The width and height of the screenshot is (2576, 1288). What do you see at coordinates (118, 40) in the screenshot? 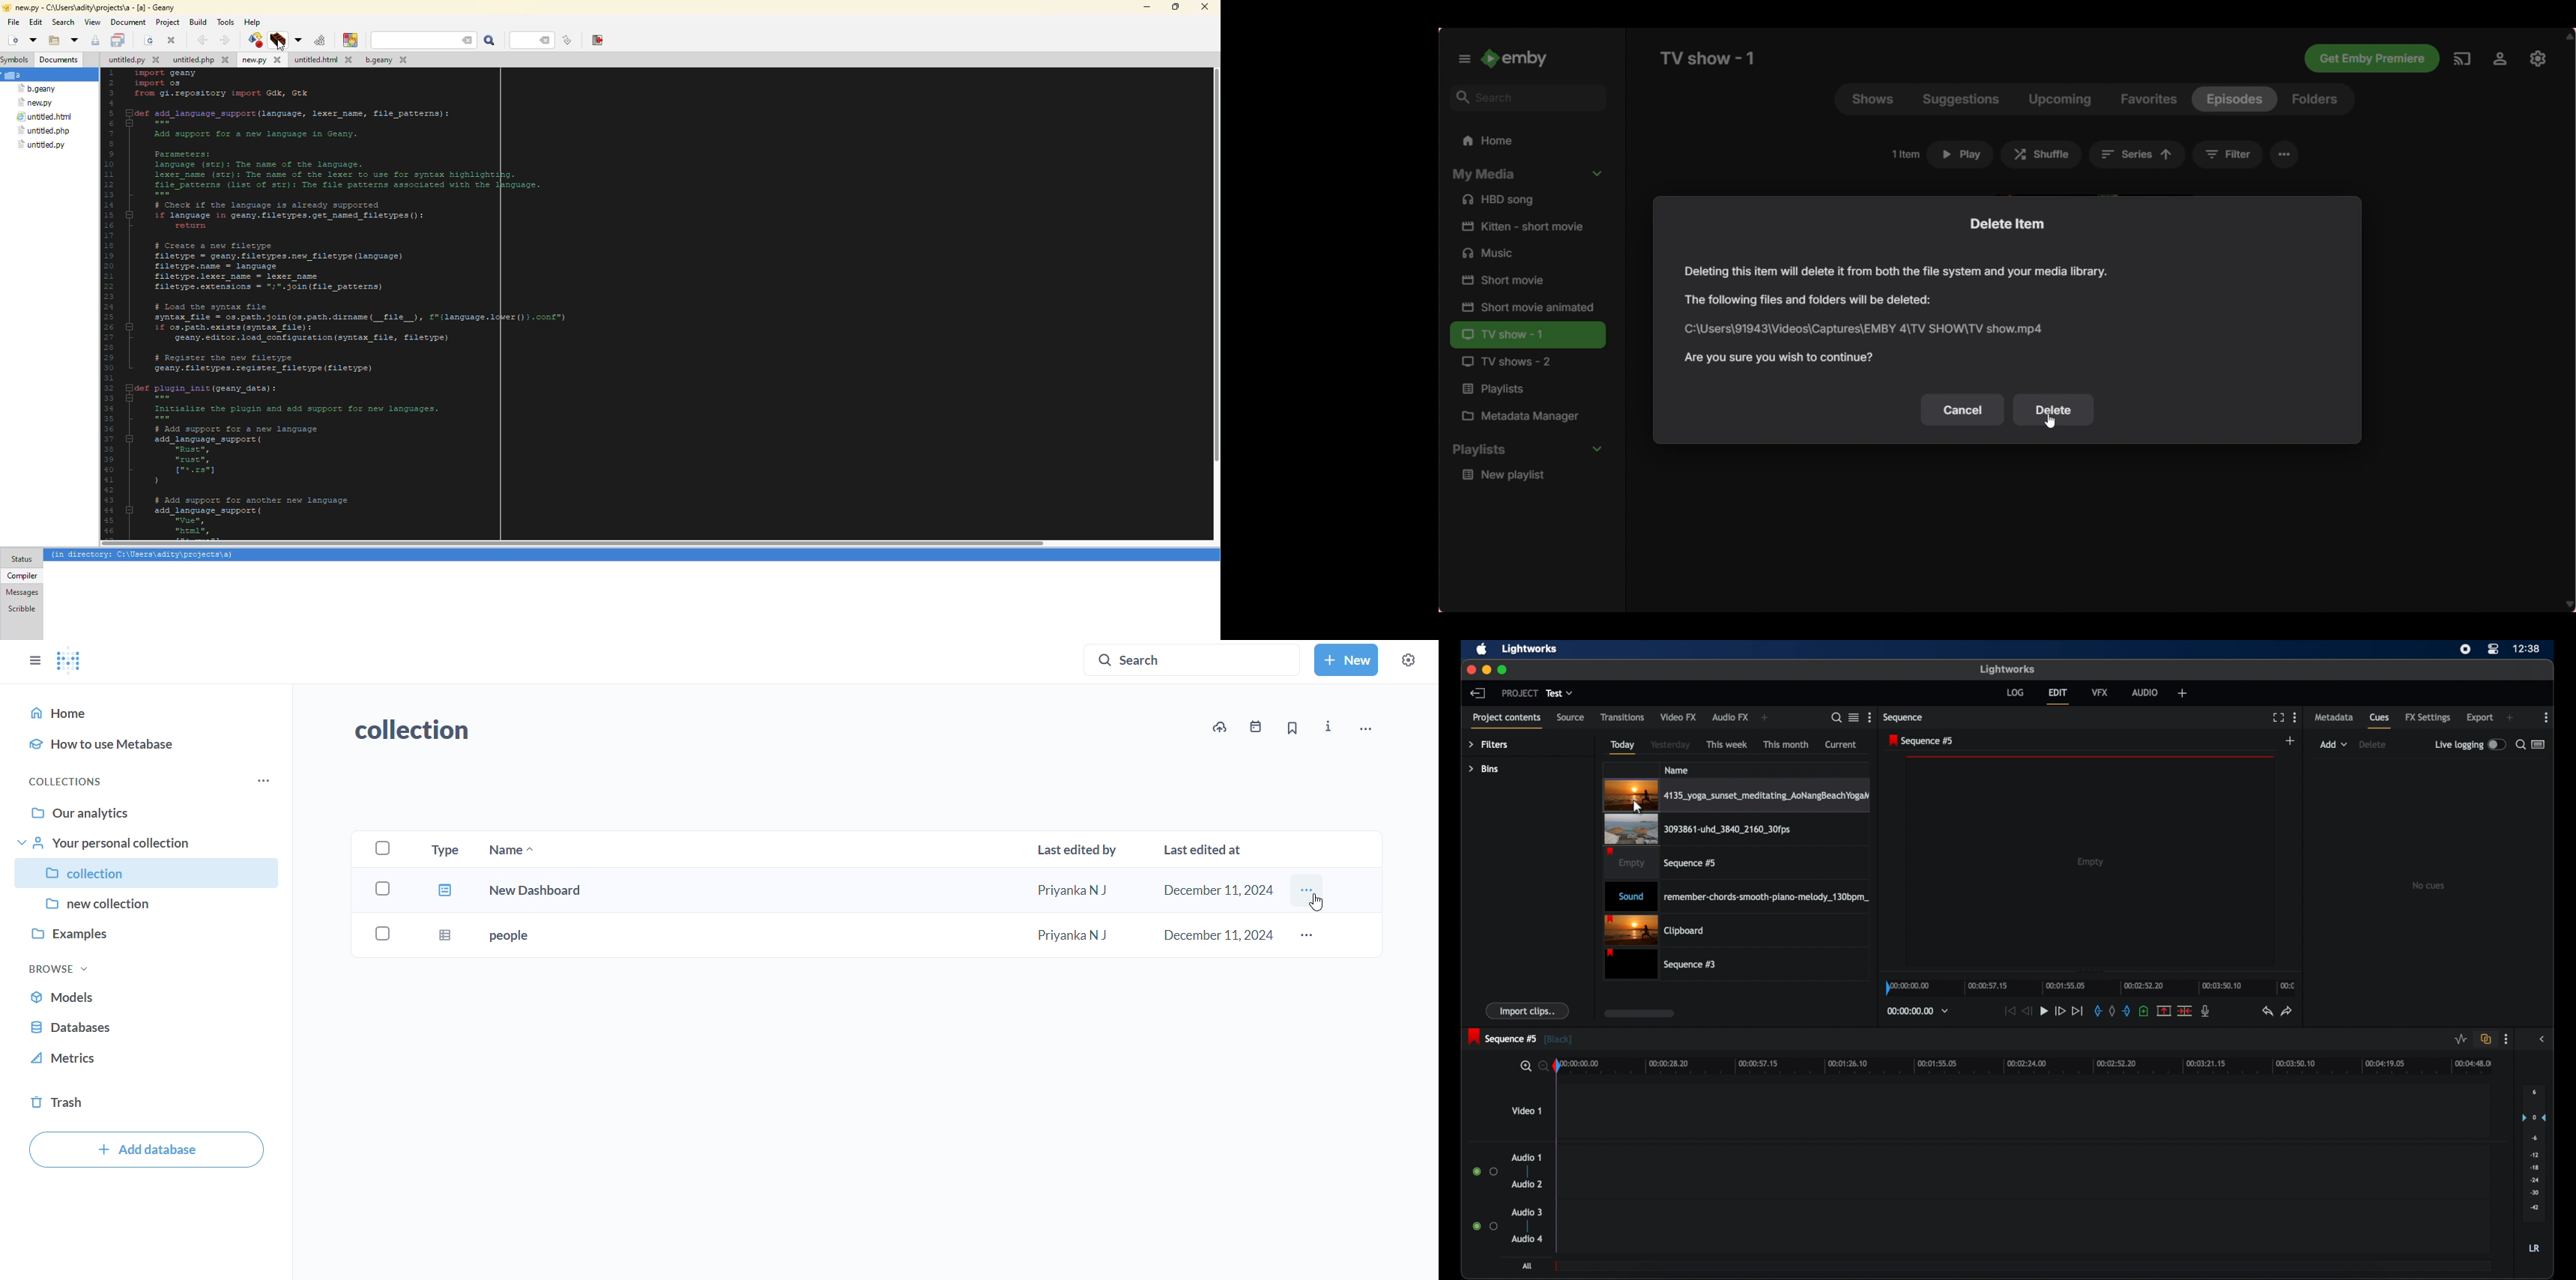
I see `save` at bounding box center [118, 40].